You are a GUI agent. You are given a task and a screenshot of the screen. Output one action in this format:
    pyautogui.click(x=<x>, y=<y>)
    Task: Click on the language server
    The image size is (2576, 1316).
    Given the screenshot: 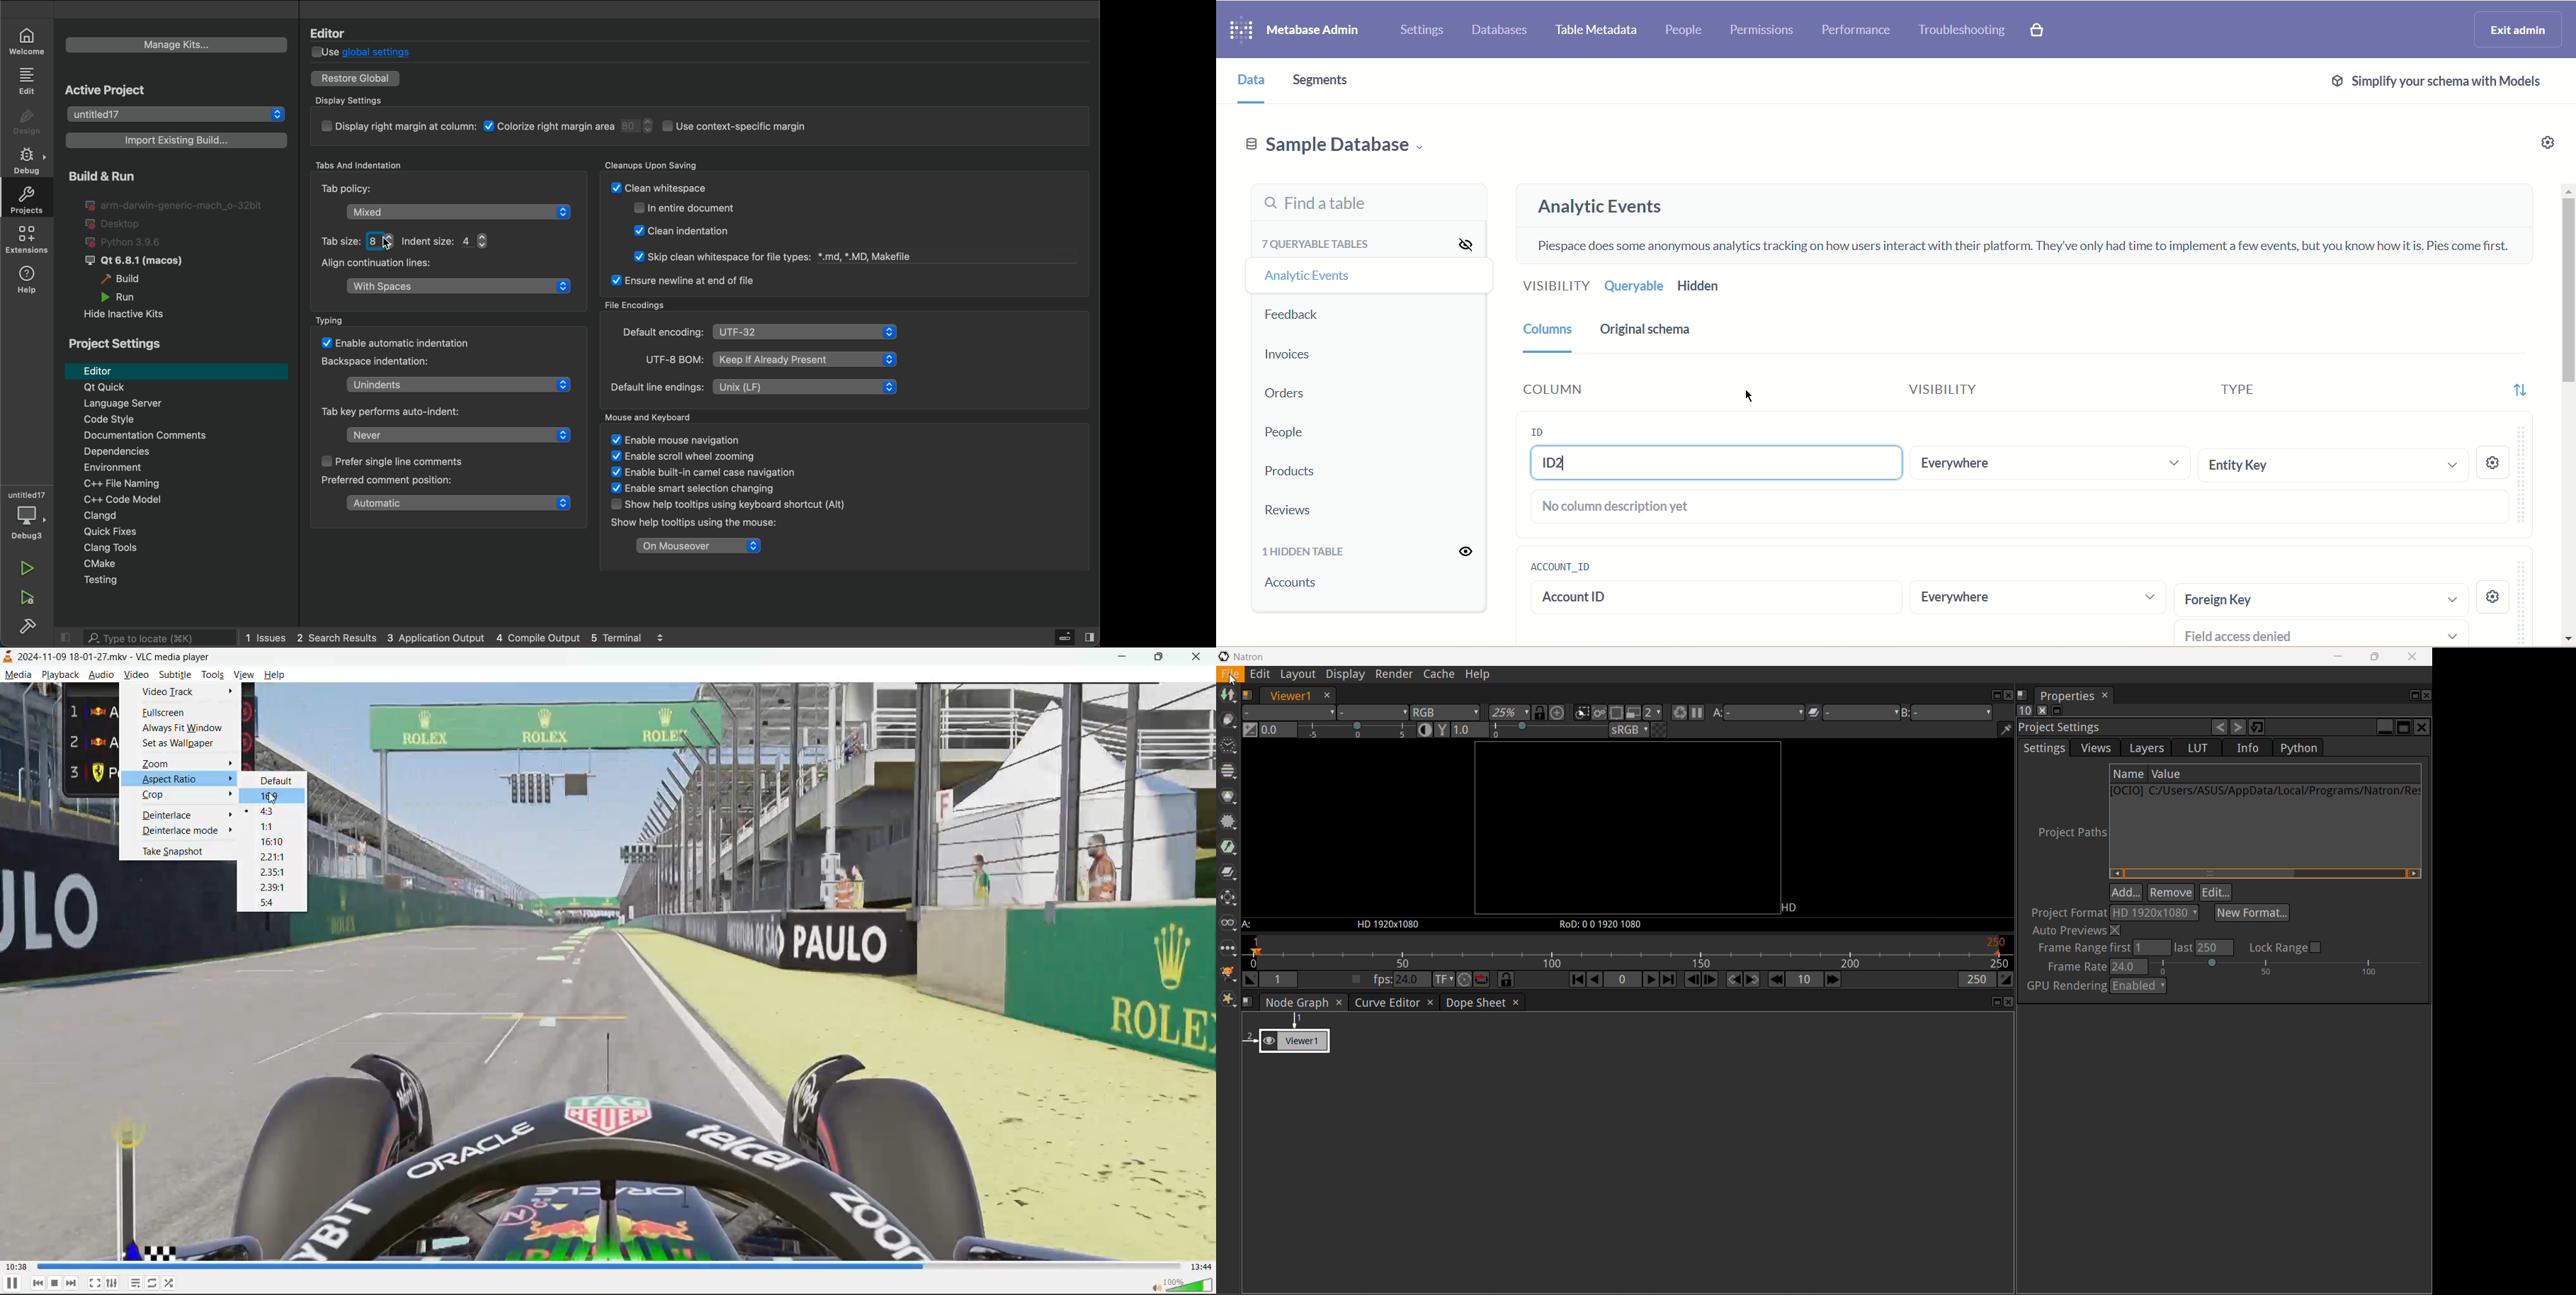 What is the action you would take?
    pyautogui.click(x=167, y=404)
    